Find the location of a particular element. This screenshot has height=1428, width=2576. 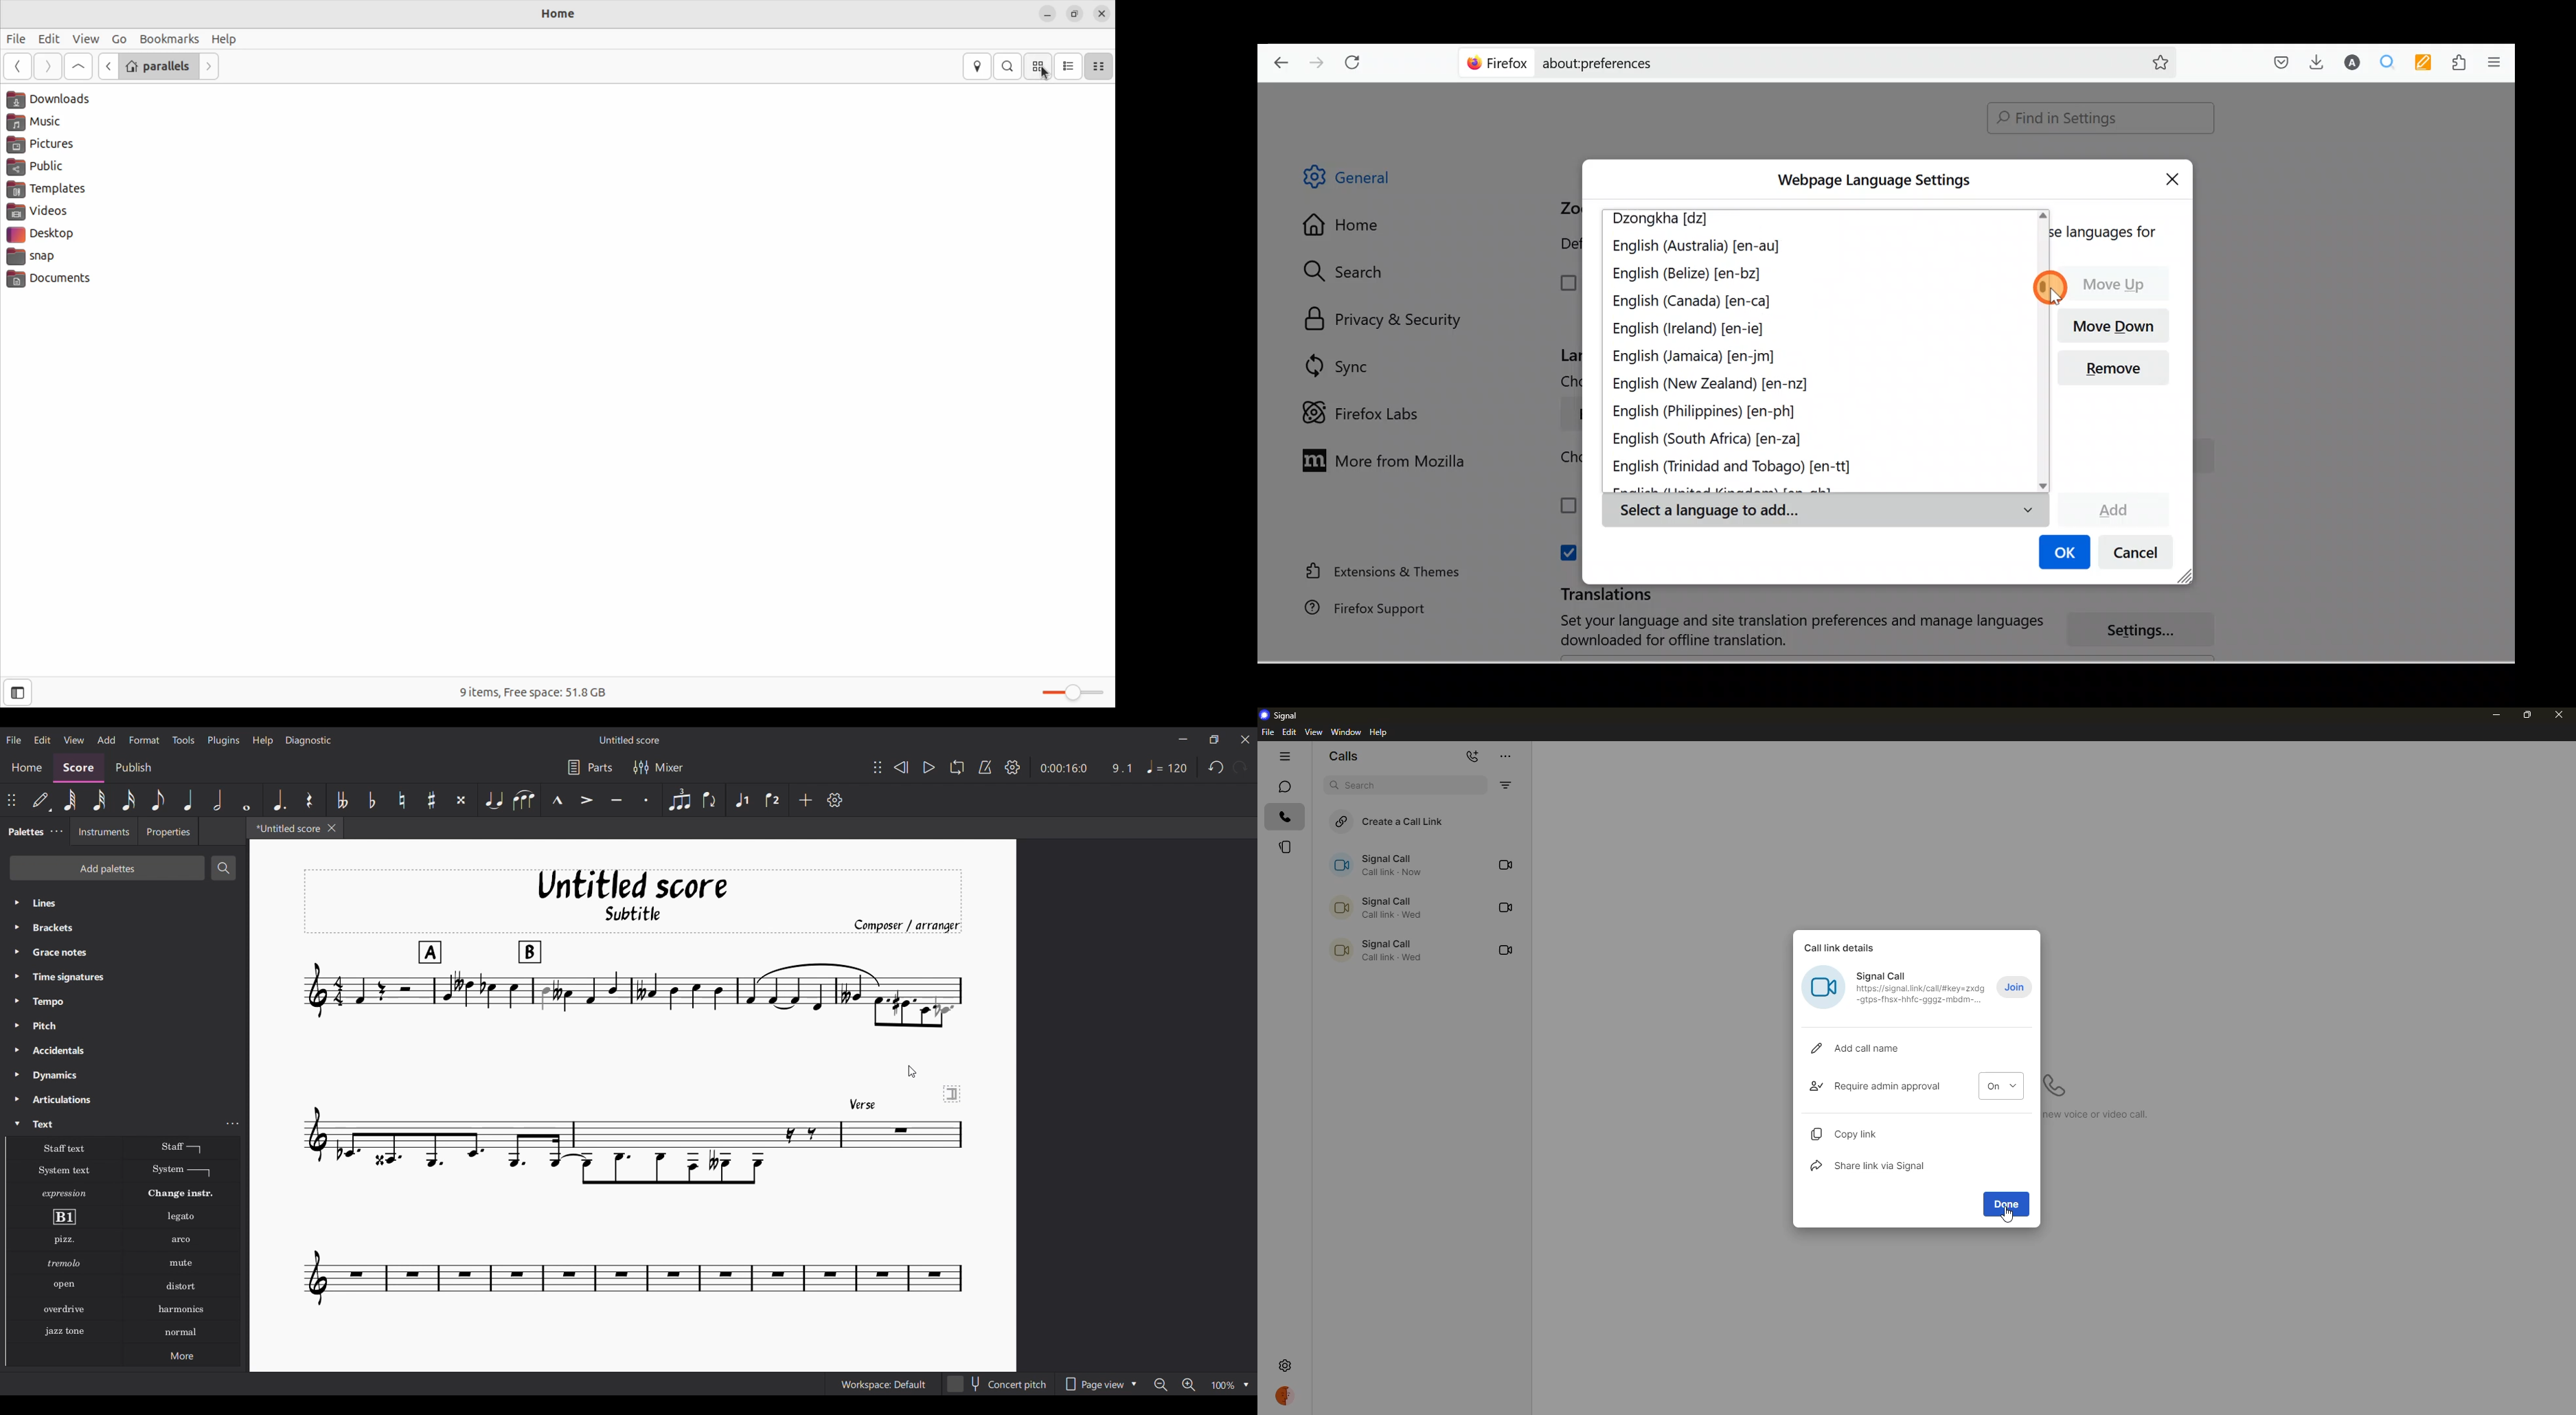

General is located at coordinates (1358, 179).